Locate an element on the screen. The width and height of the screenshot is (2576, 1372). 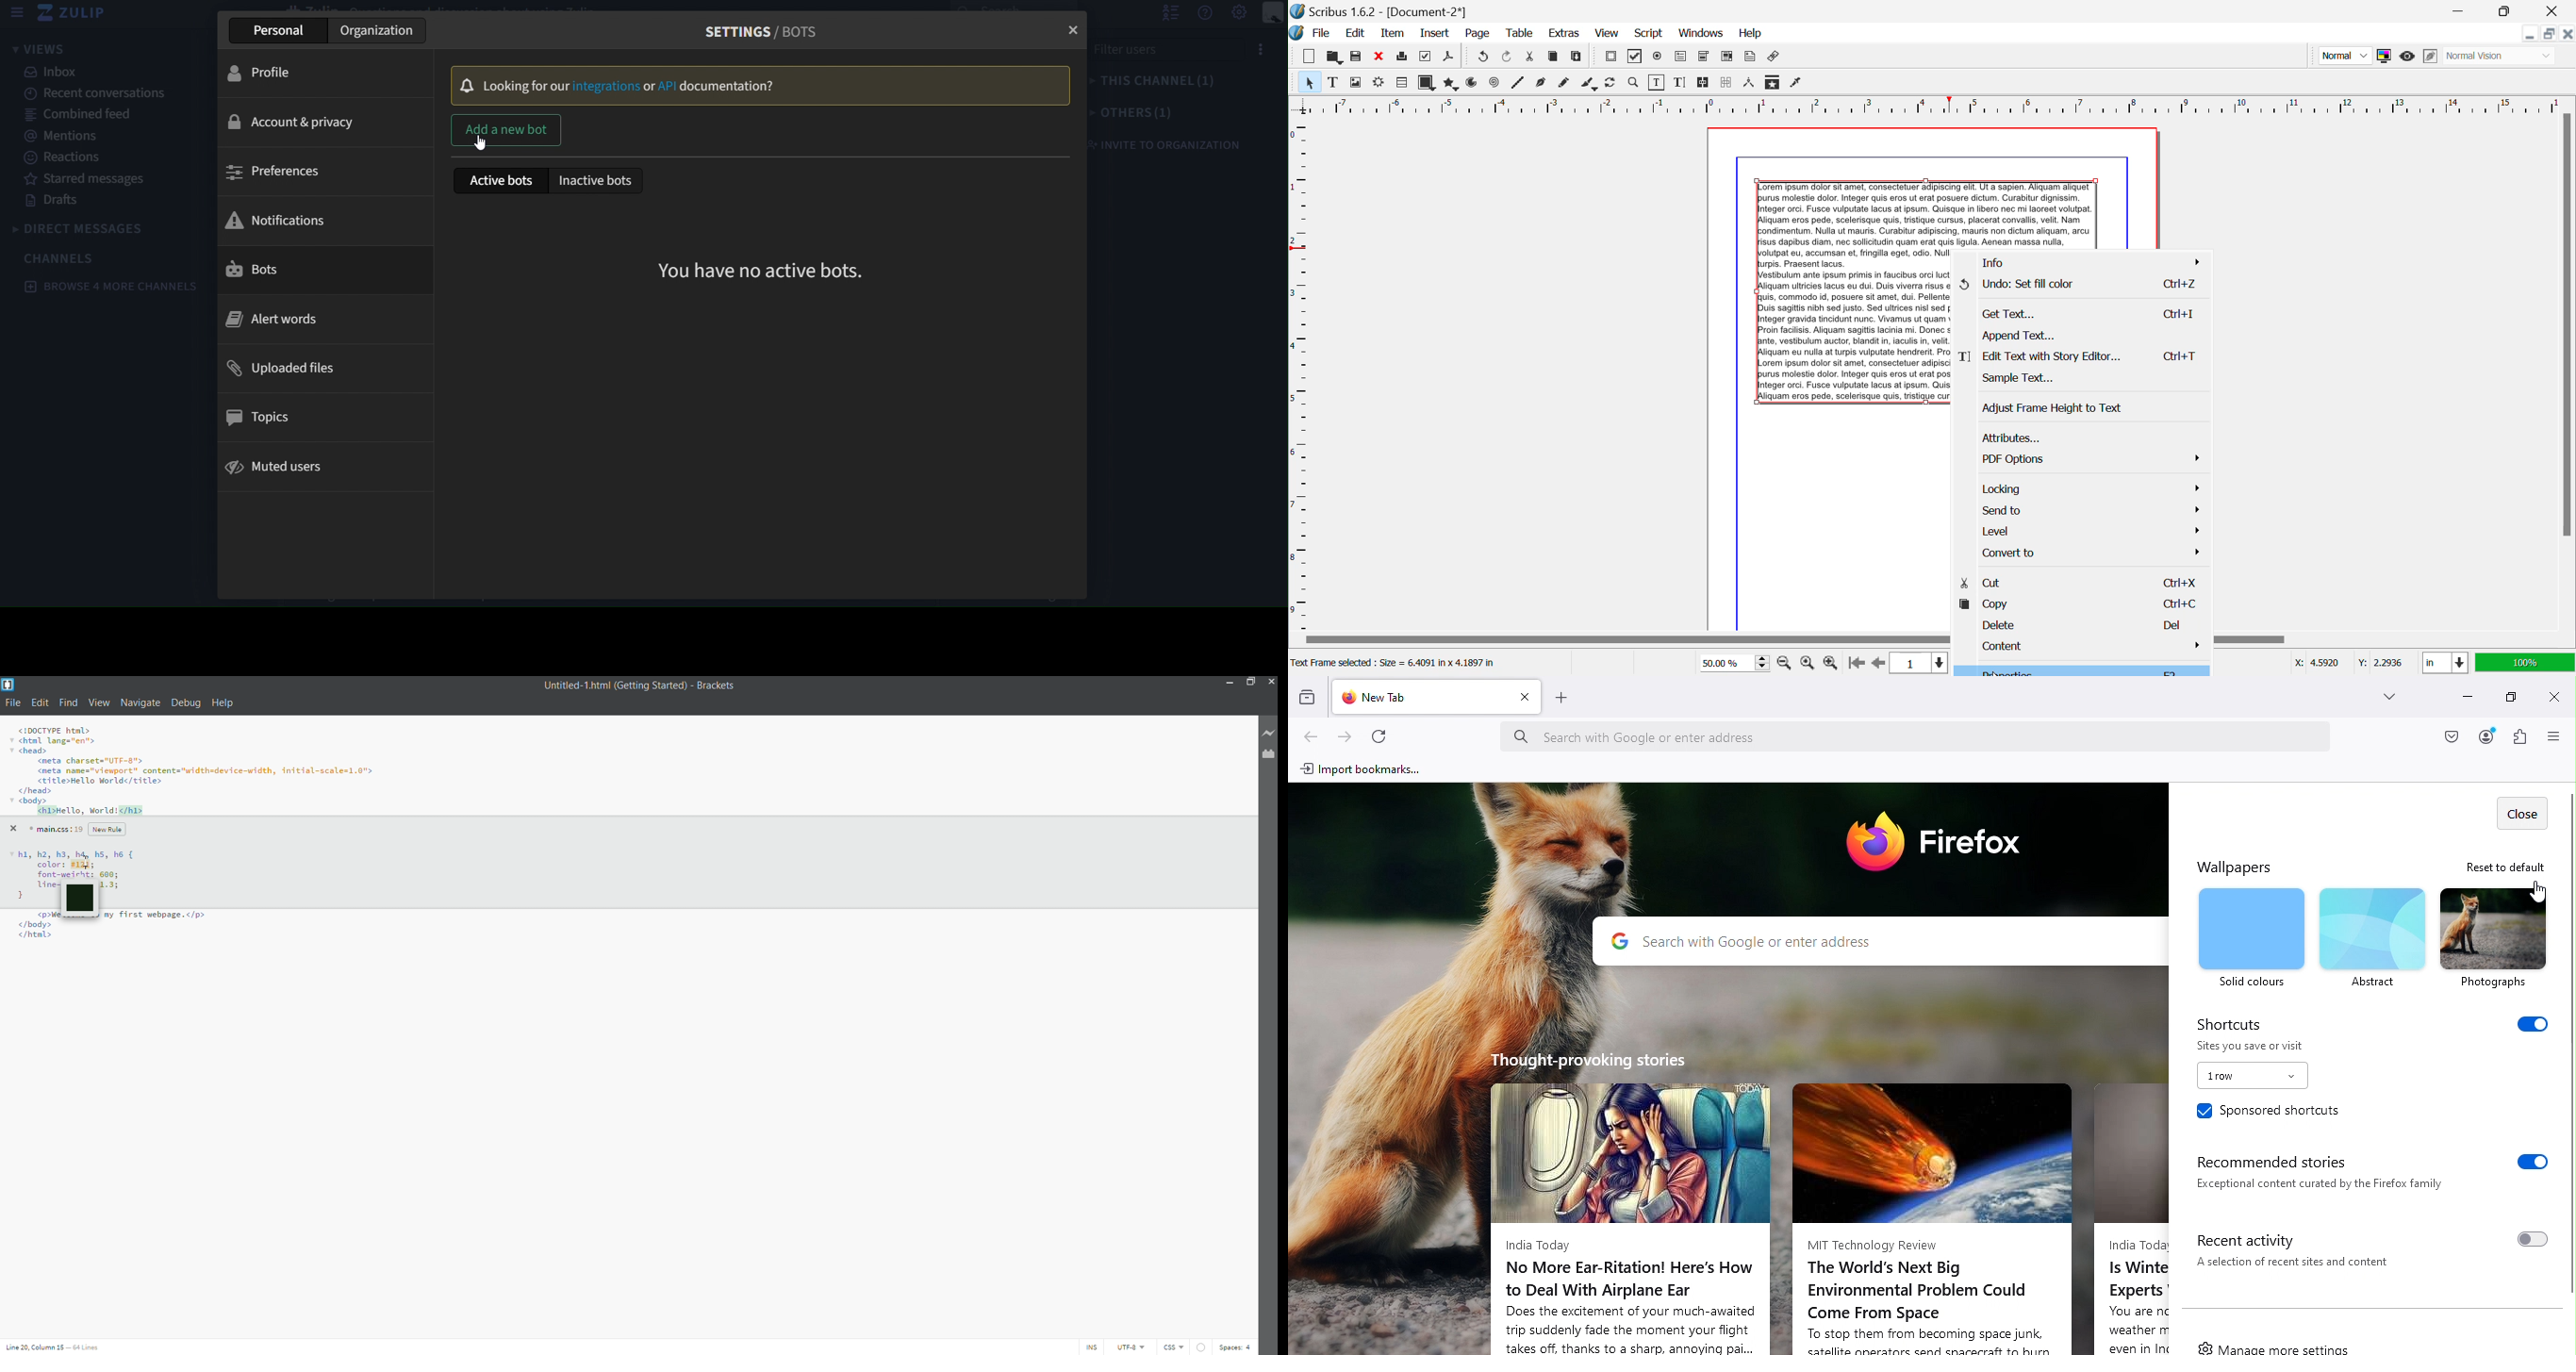
preferences is located at coordinates (319, 171).